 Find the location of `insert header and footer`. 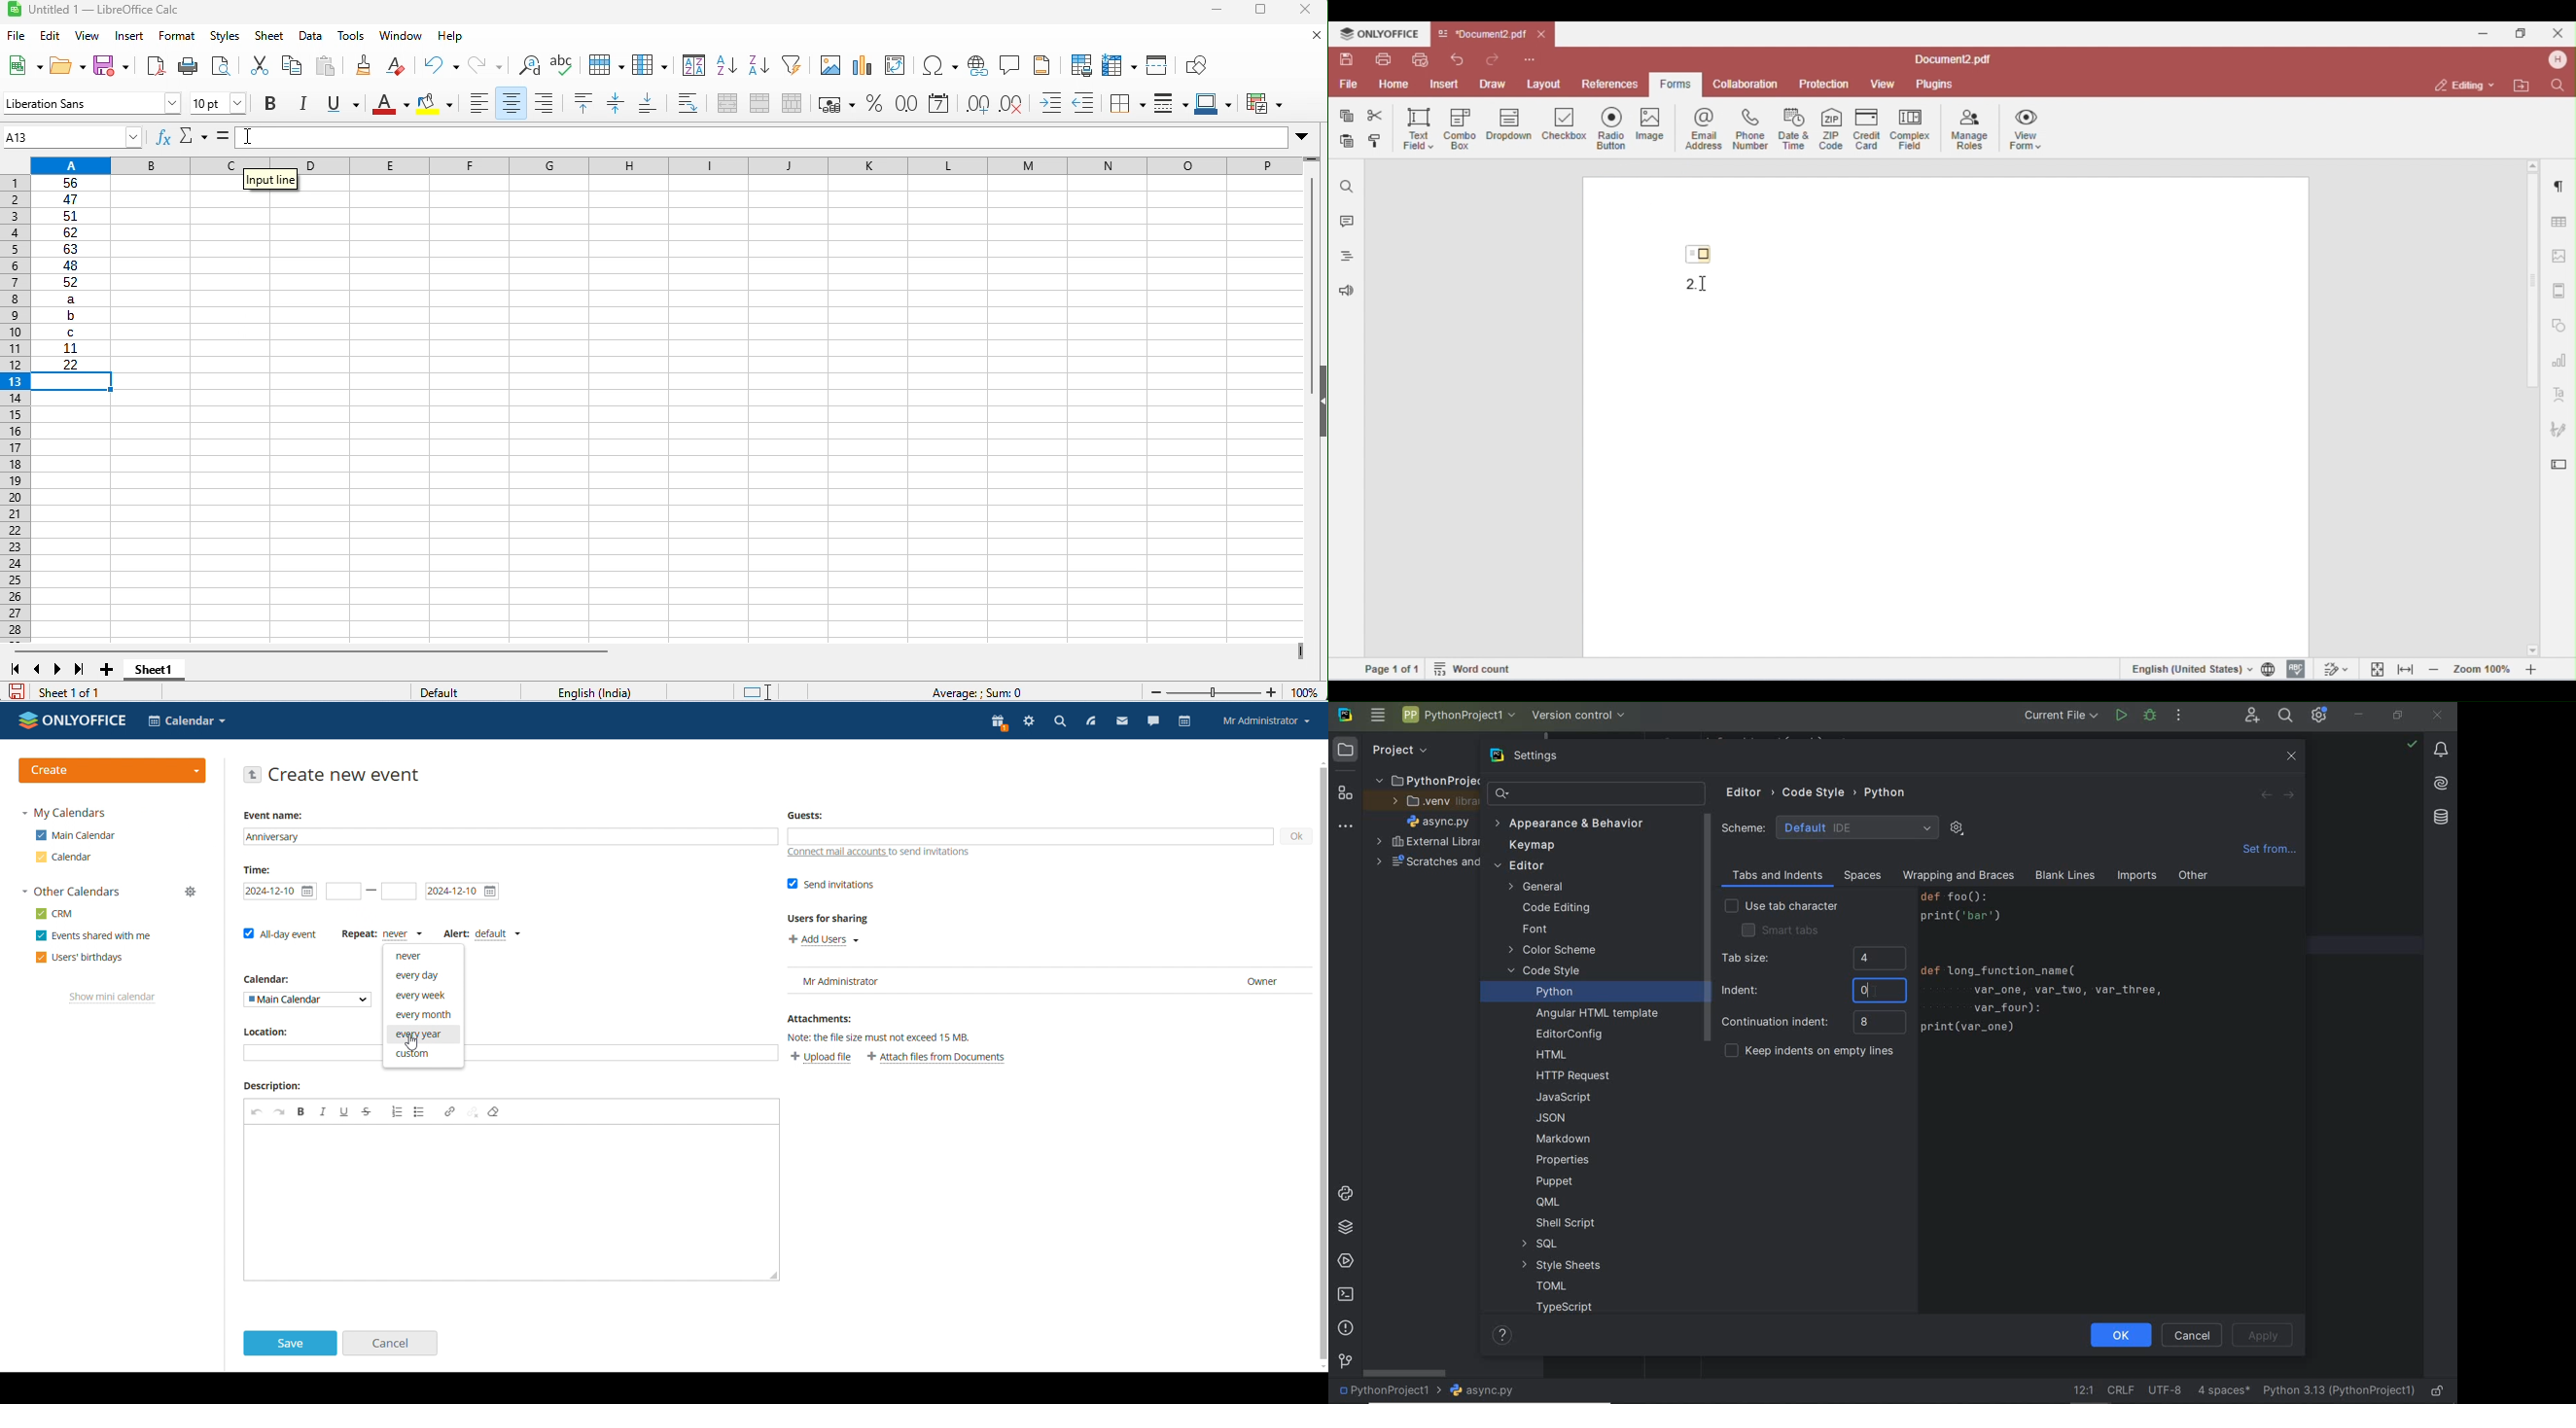

insert header and footer is located at coordinates (1042, 64).